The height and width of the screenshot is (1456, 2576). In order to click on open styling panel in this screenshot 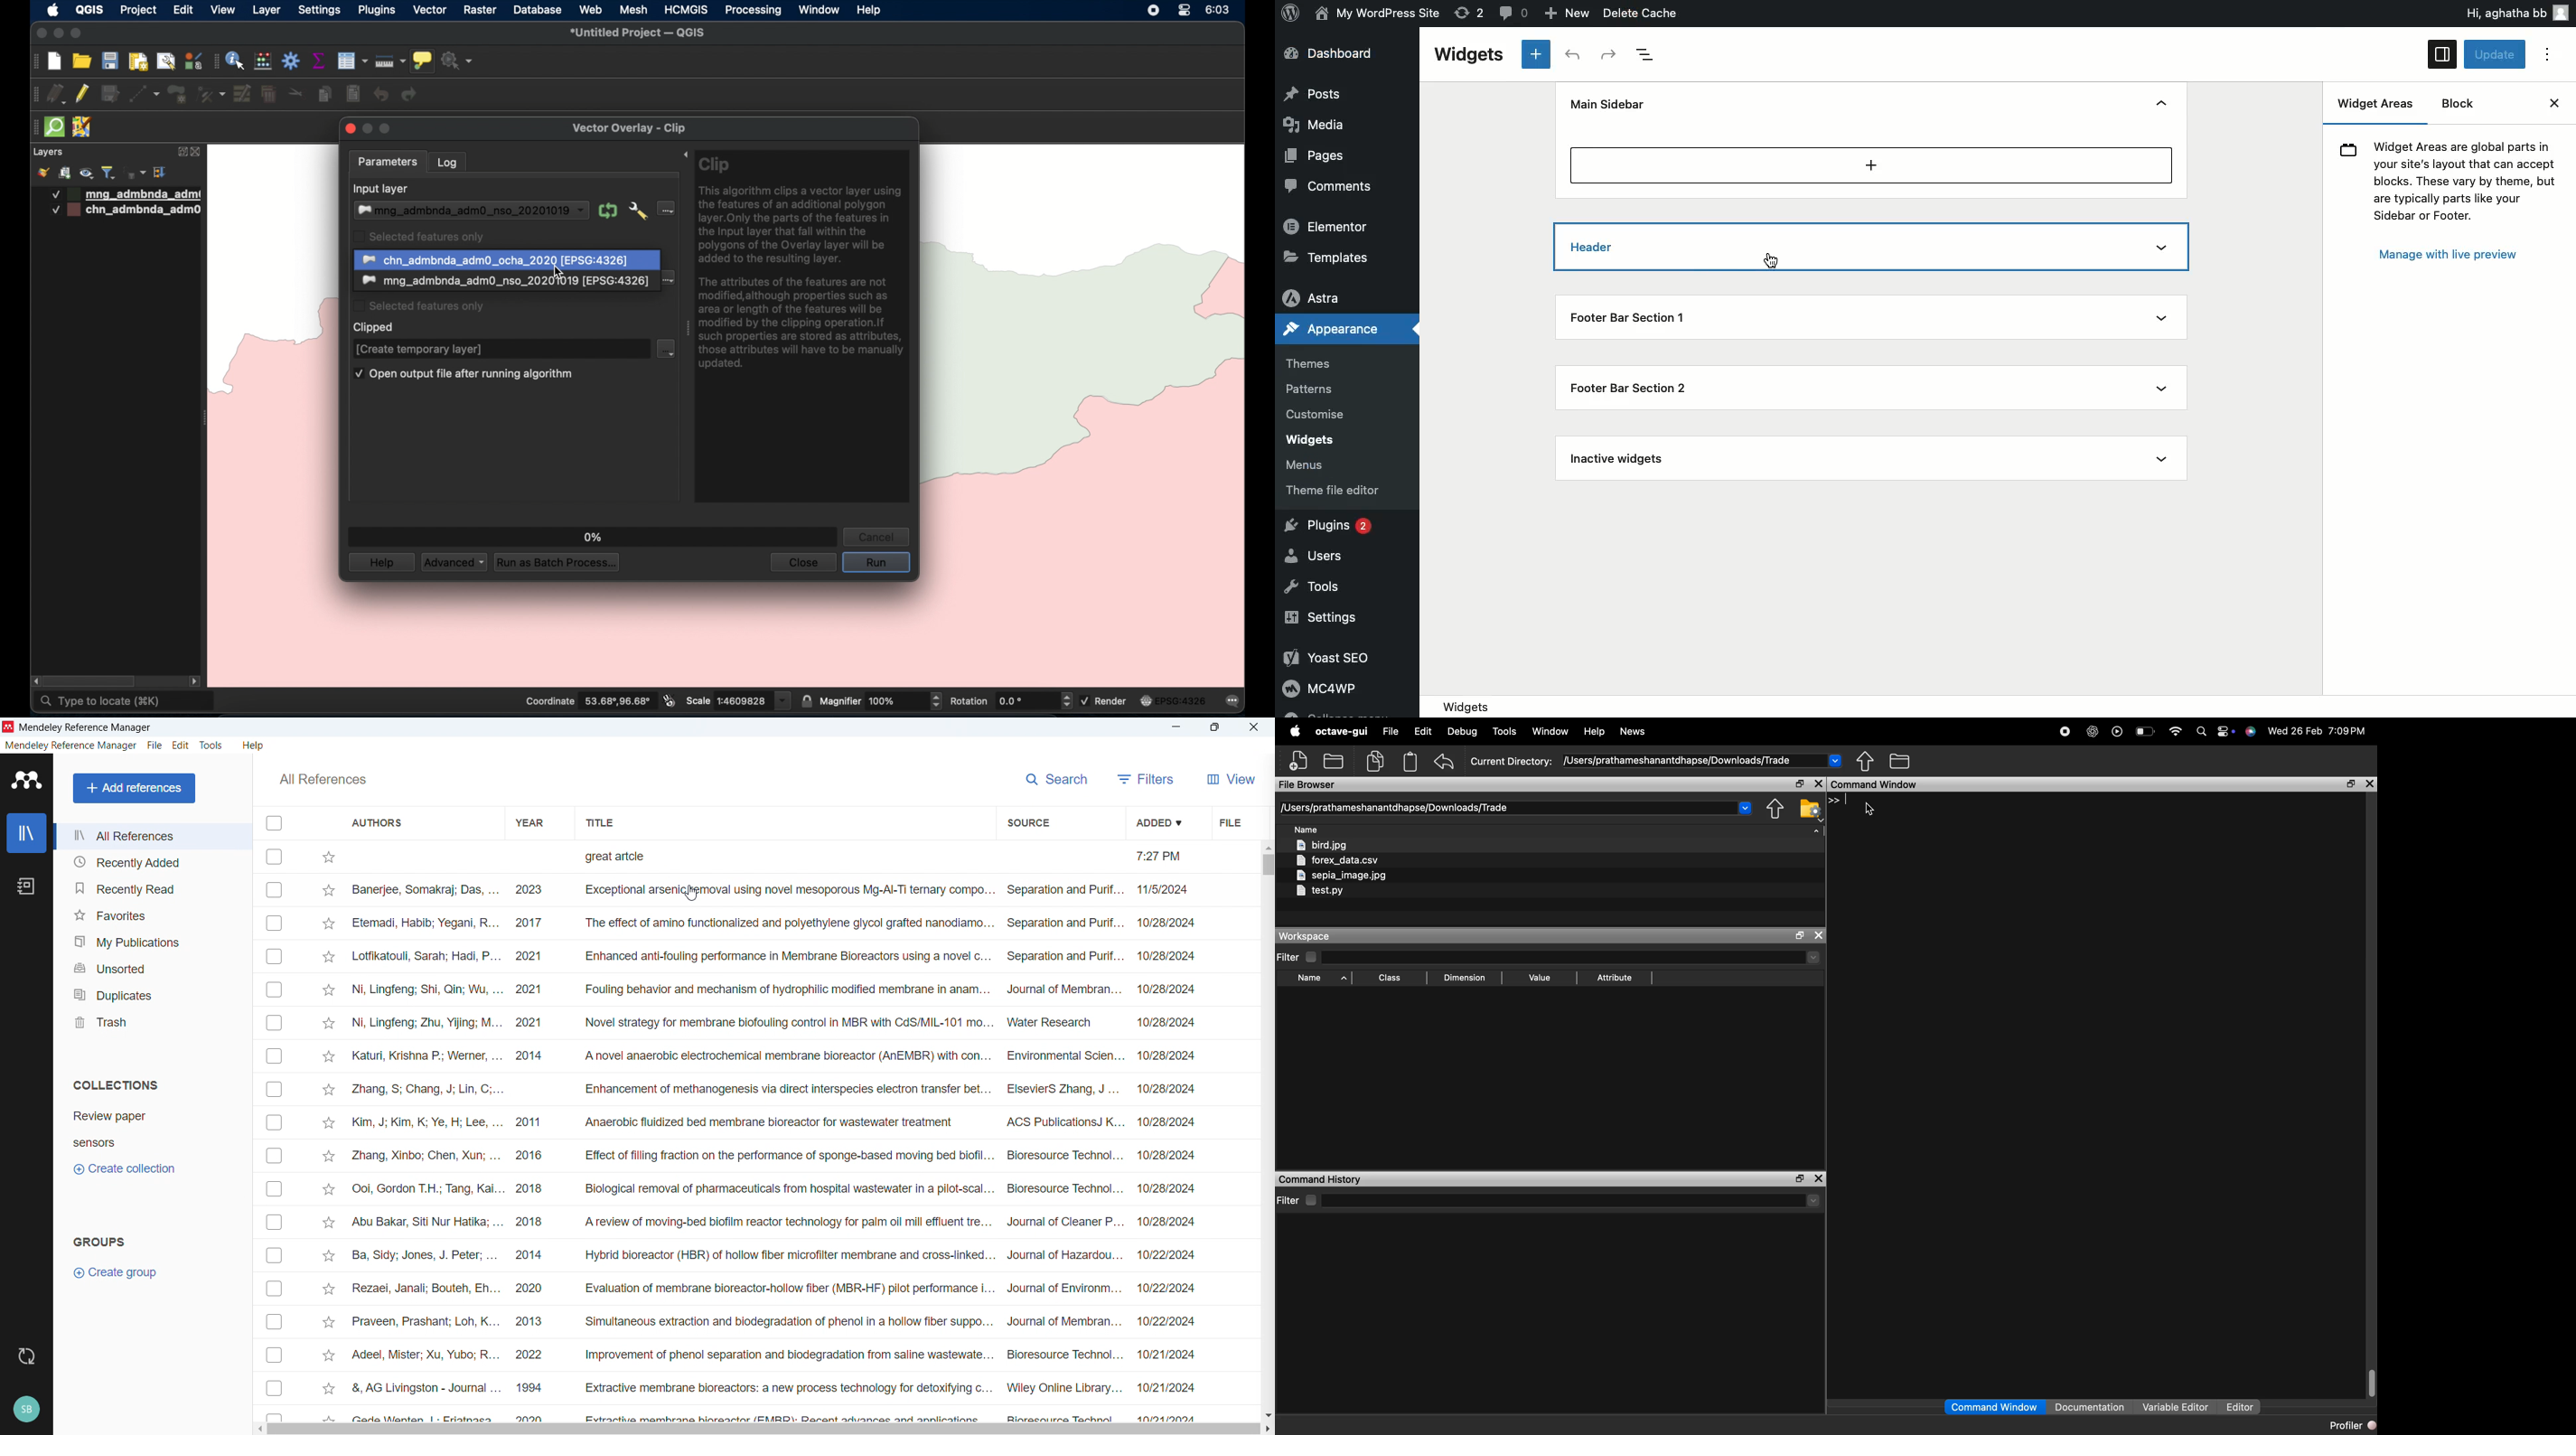, I will do `click(42, 173)`.